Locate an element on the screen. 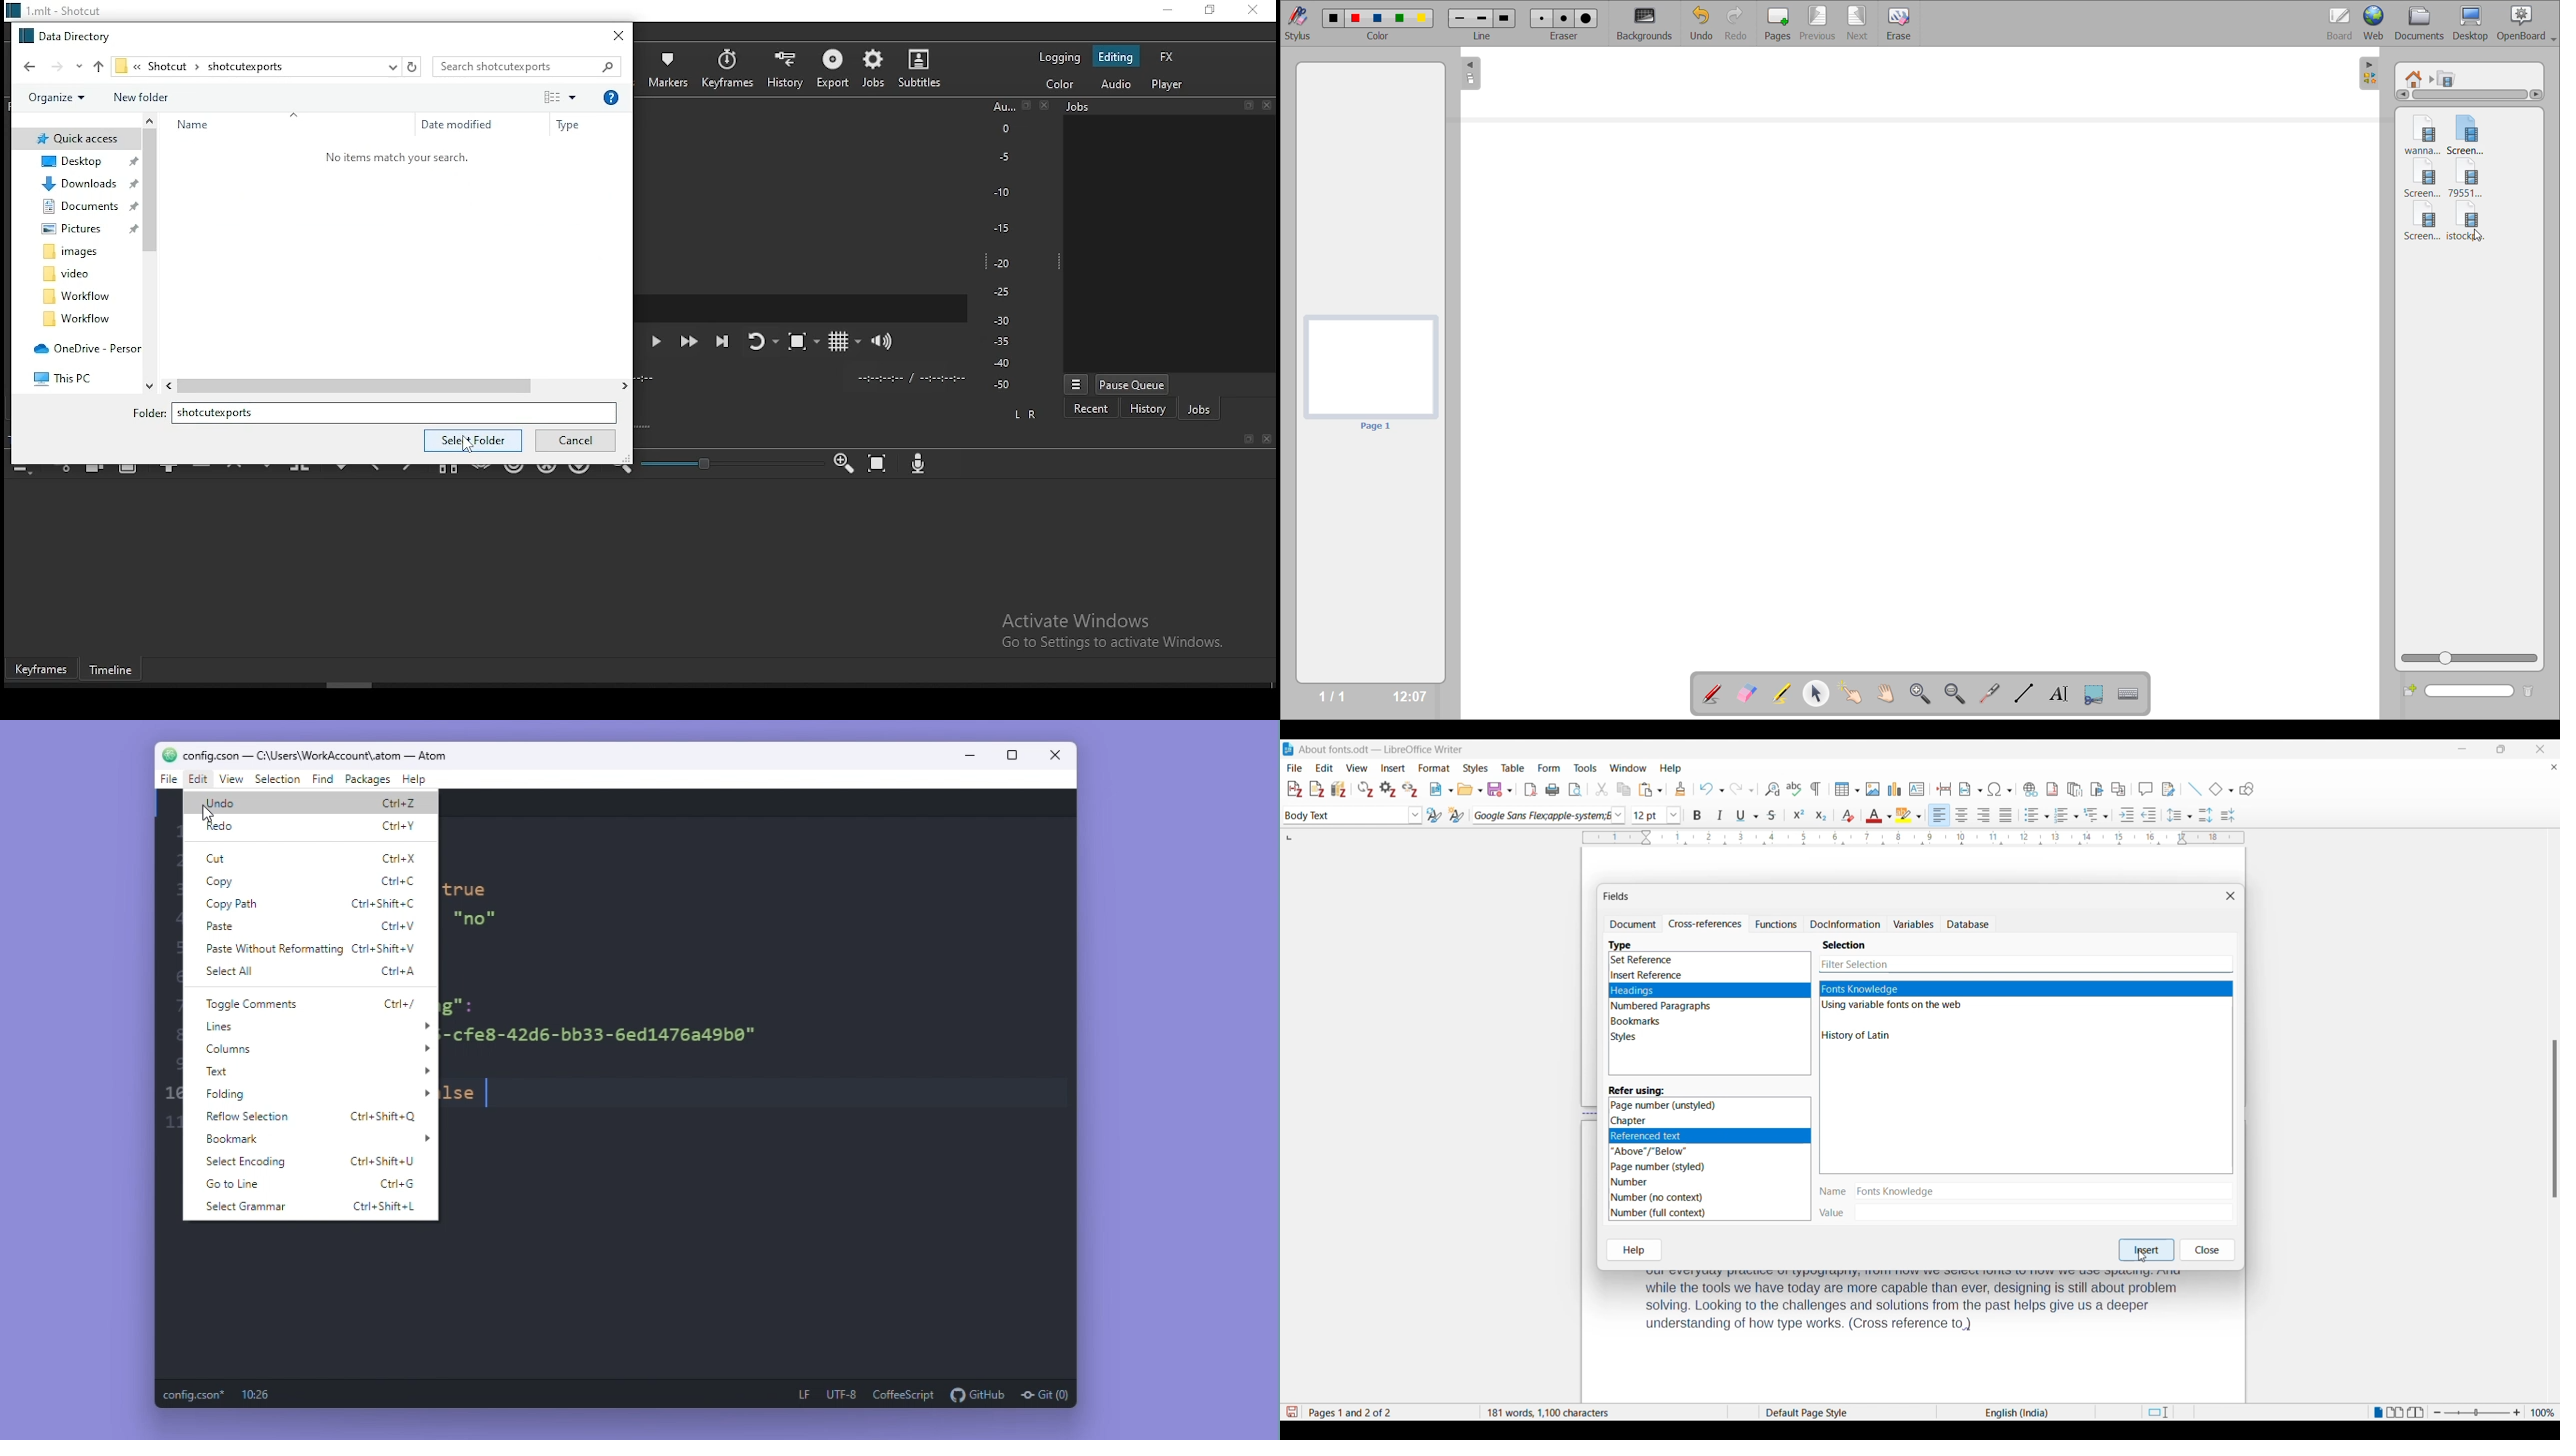  Standard selection is located at coordinates (2157, 1413).